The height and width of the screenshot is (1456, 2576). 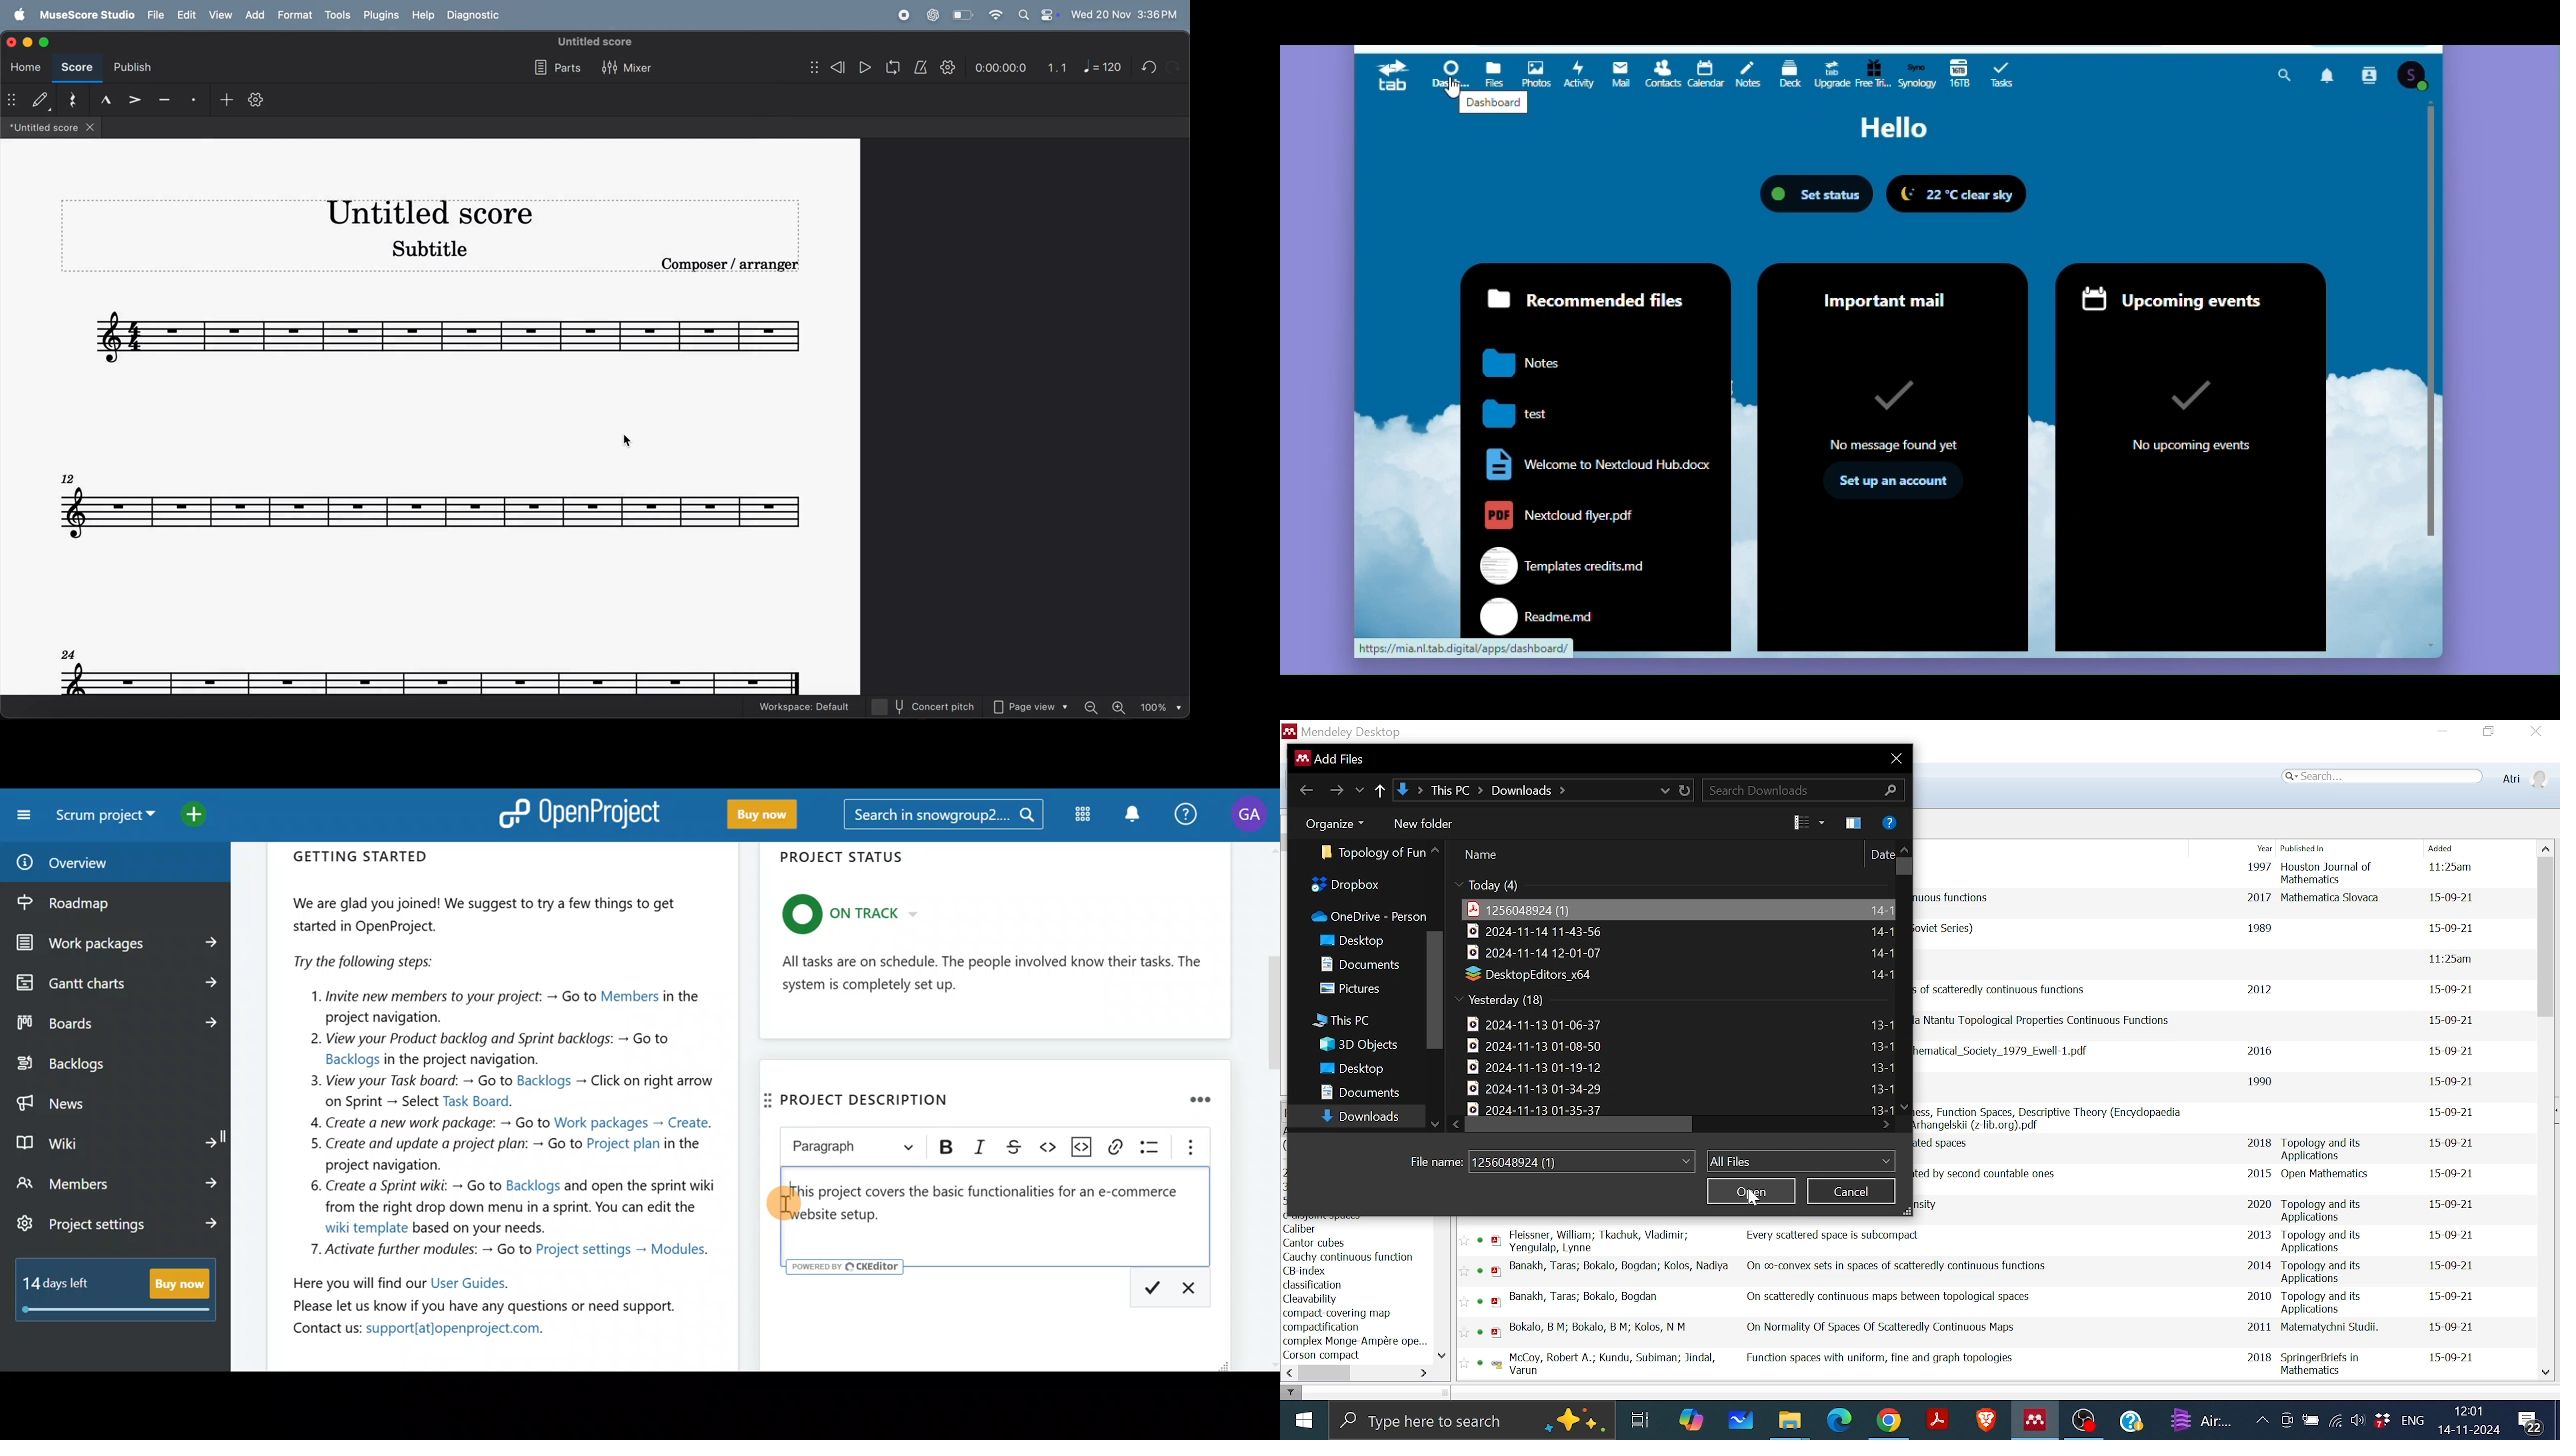 What do you see at coordinates (1320, 1327) in the screenshot?
I see `Keyword` at bounding box center [1320, 1327].